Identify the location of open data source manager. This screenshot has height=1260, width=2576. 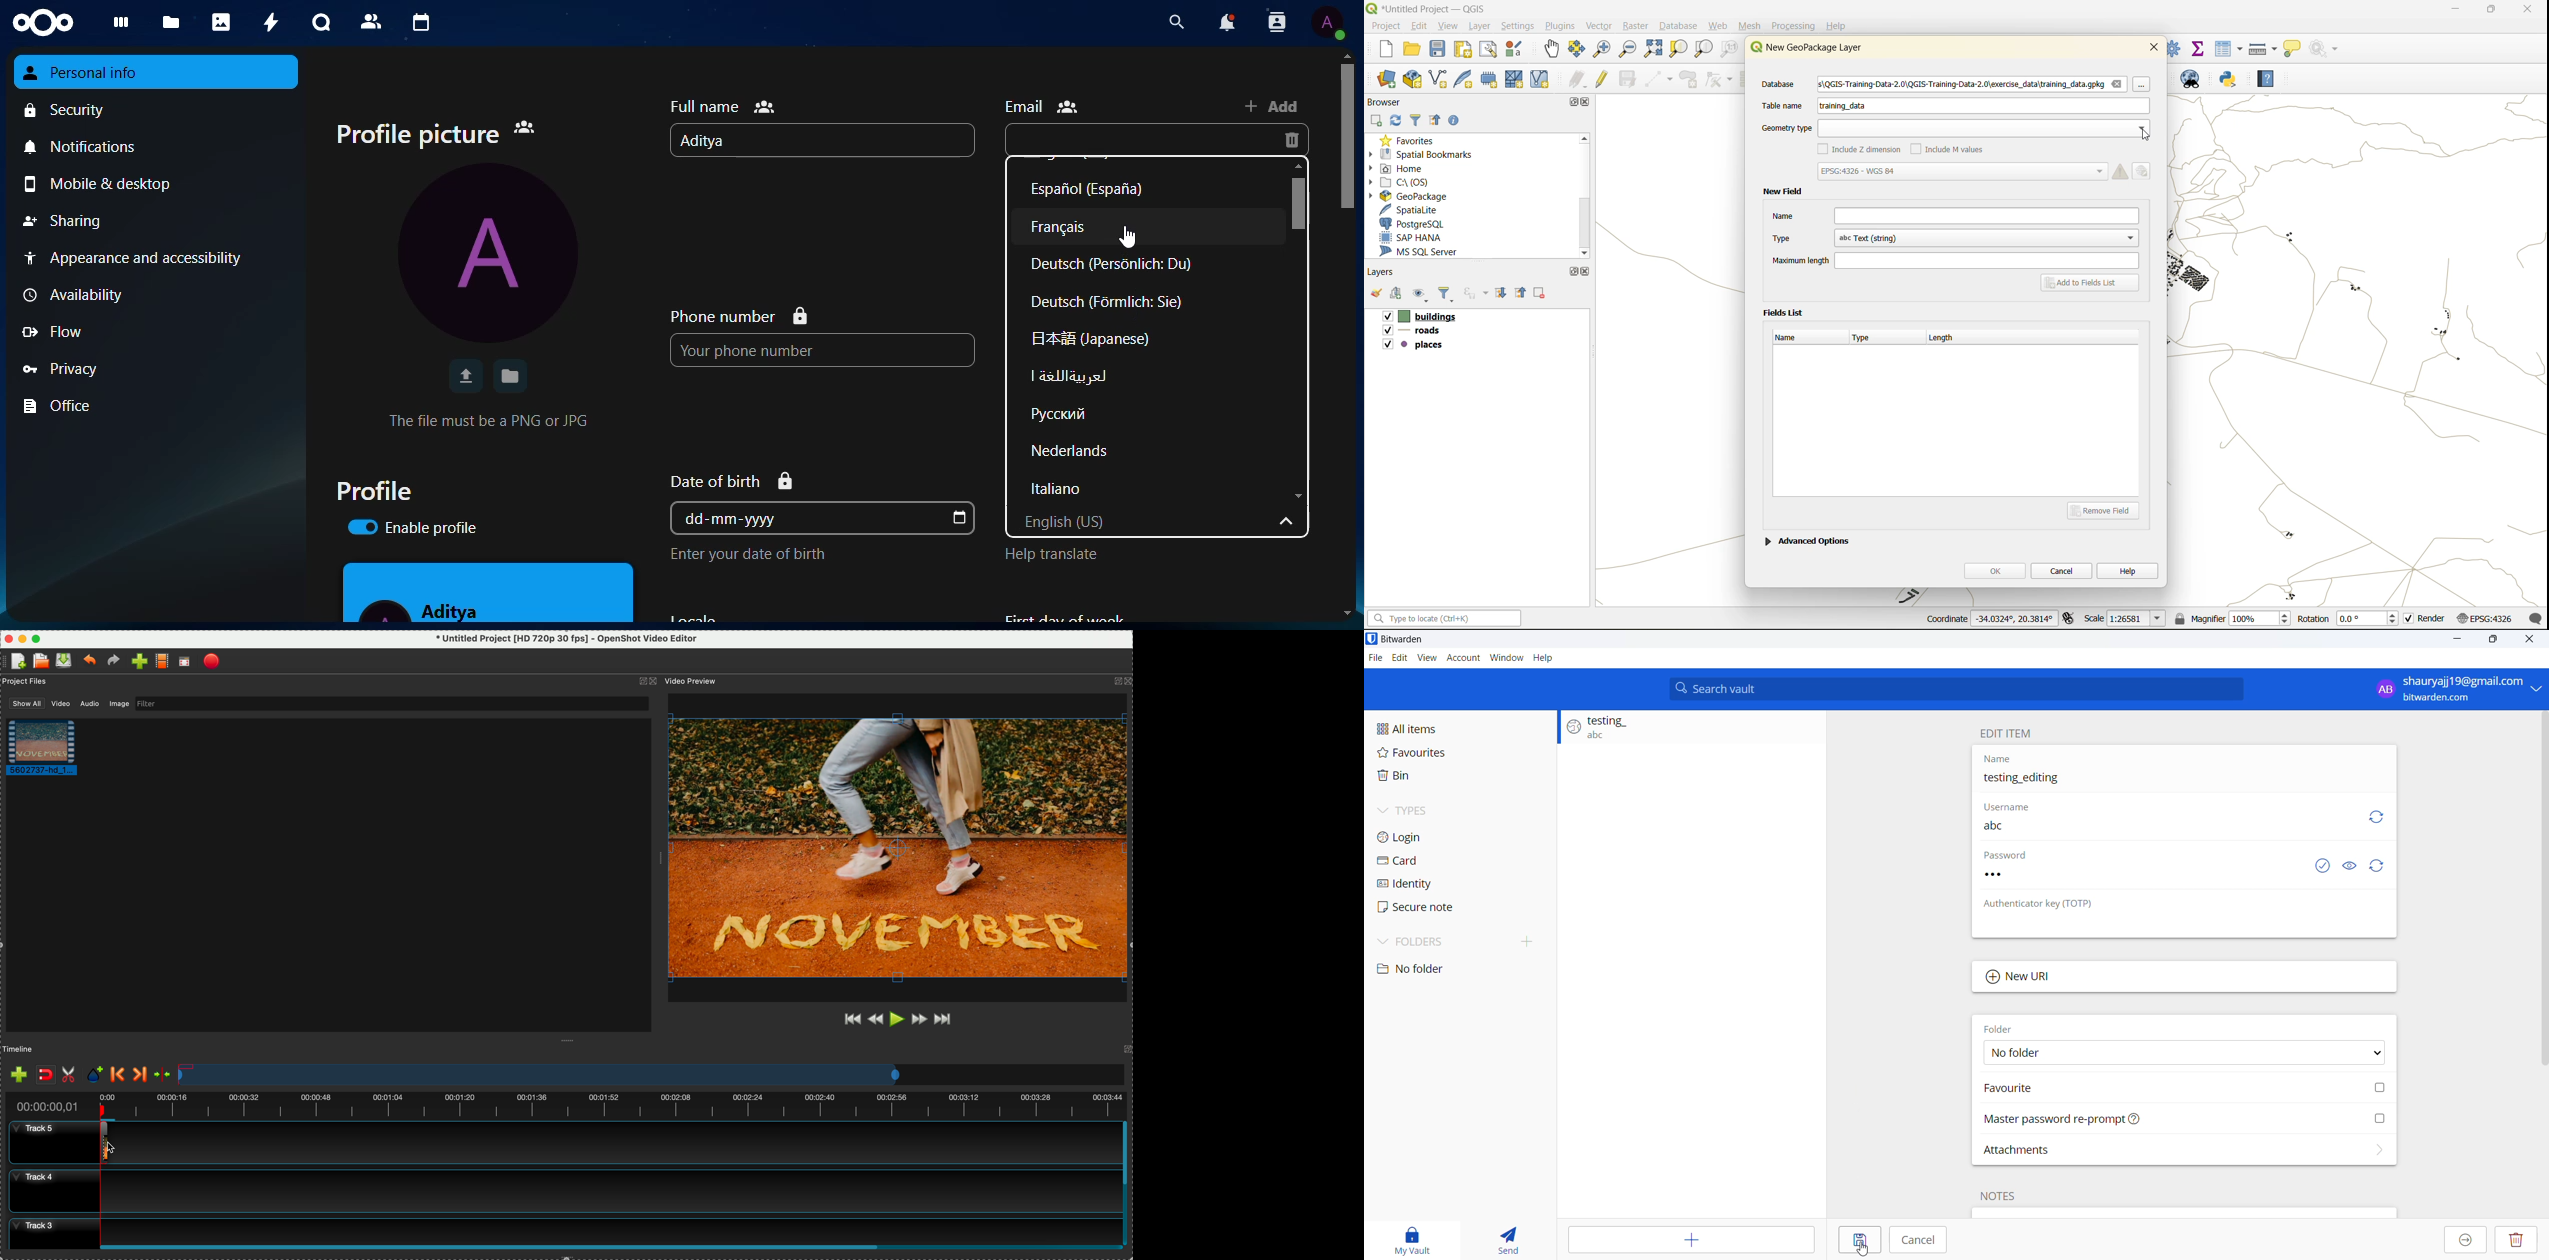
(1387, 80).